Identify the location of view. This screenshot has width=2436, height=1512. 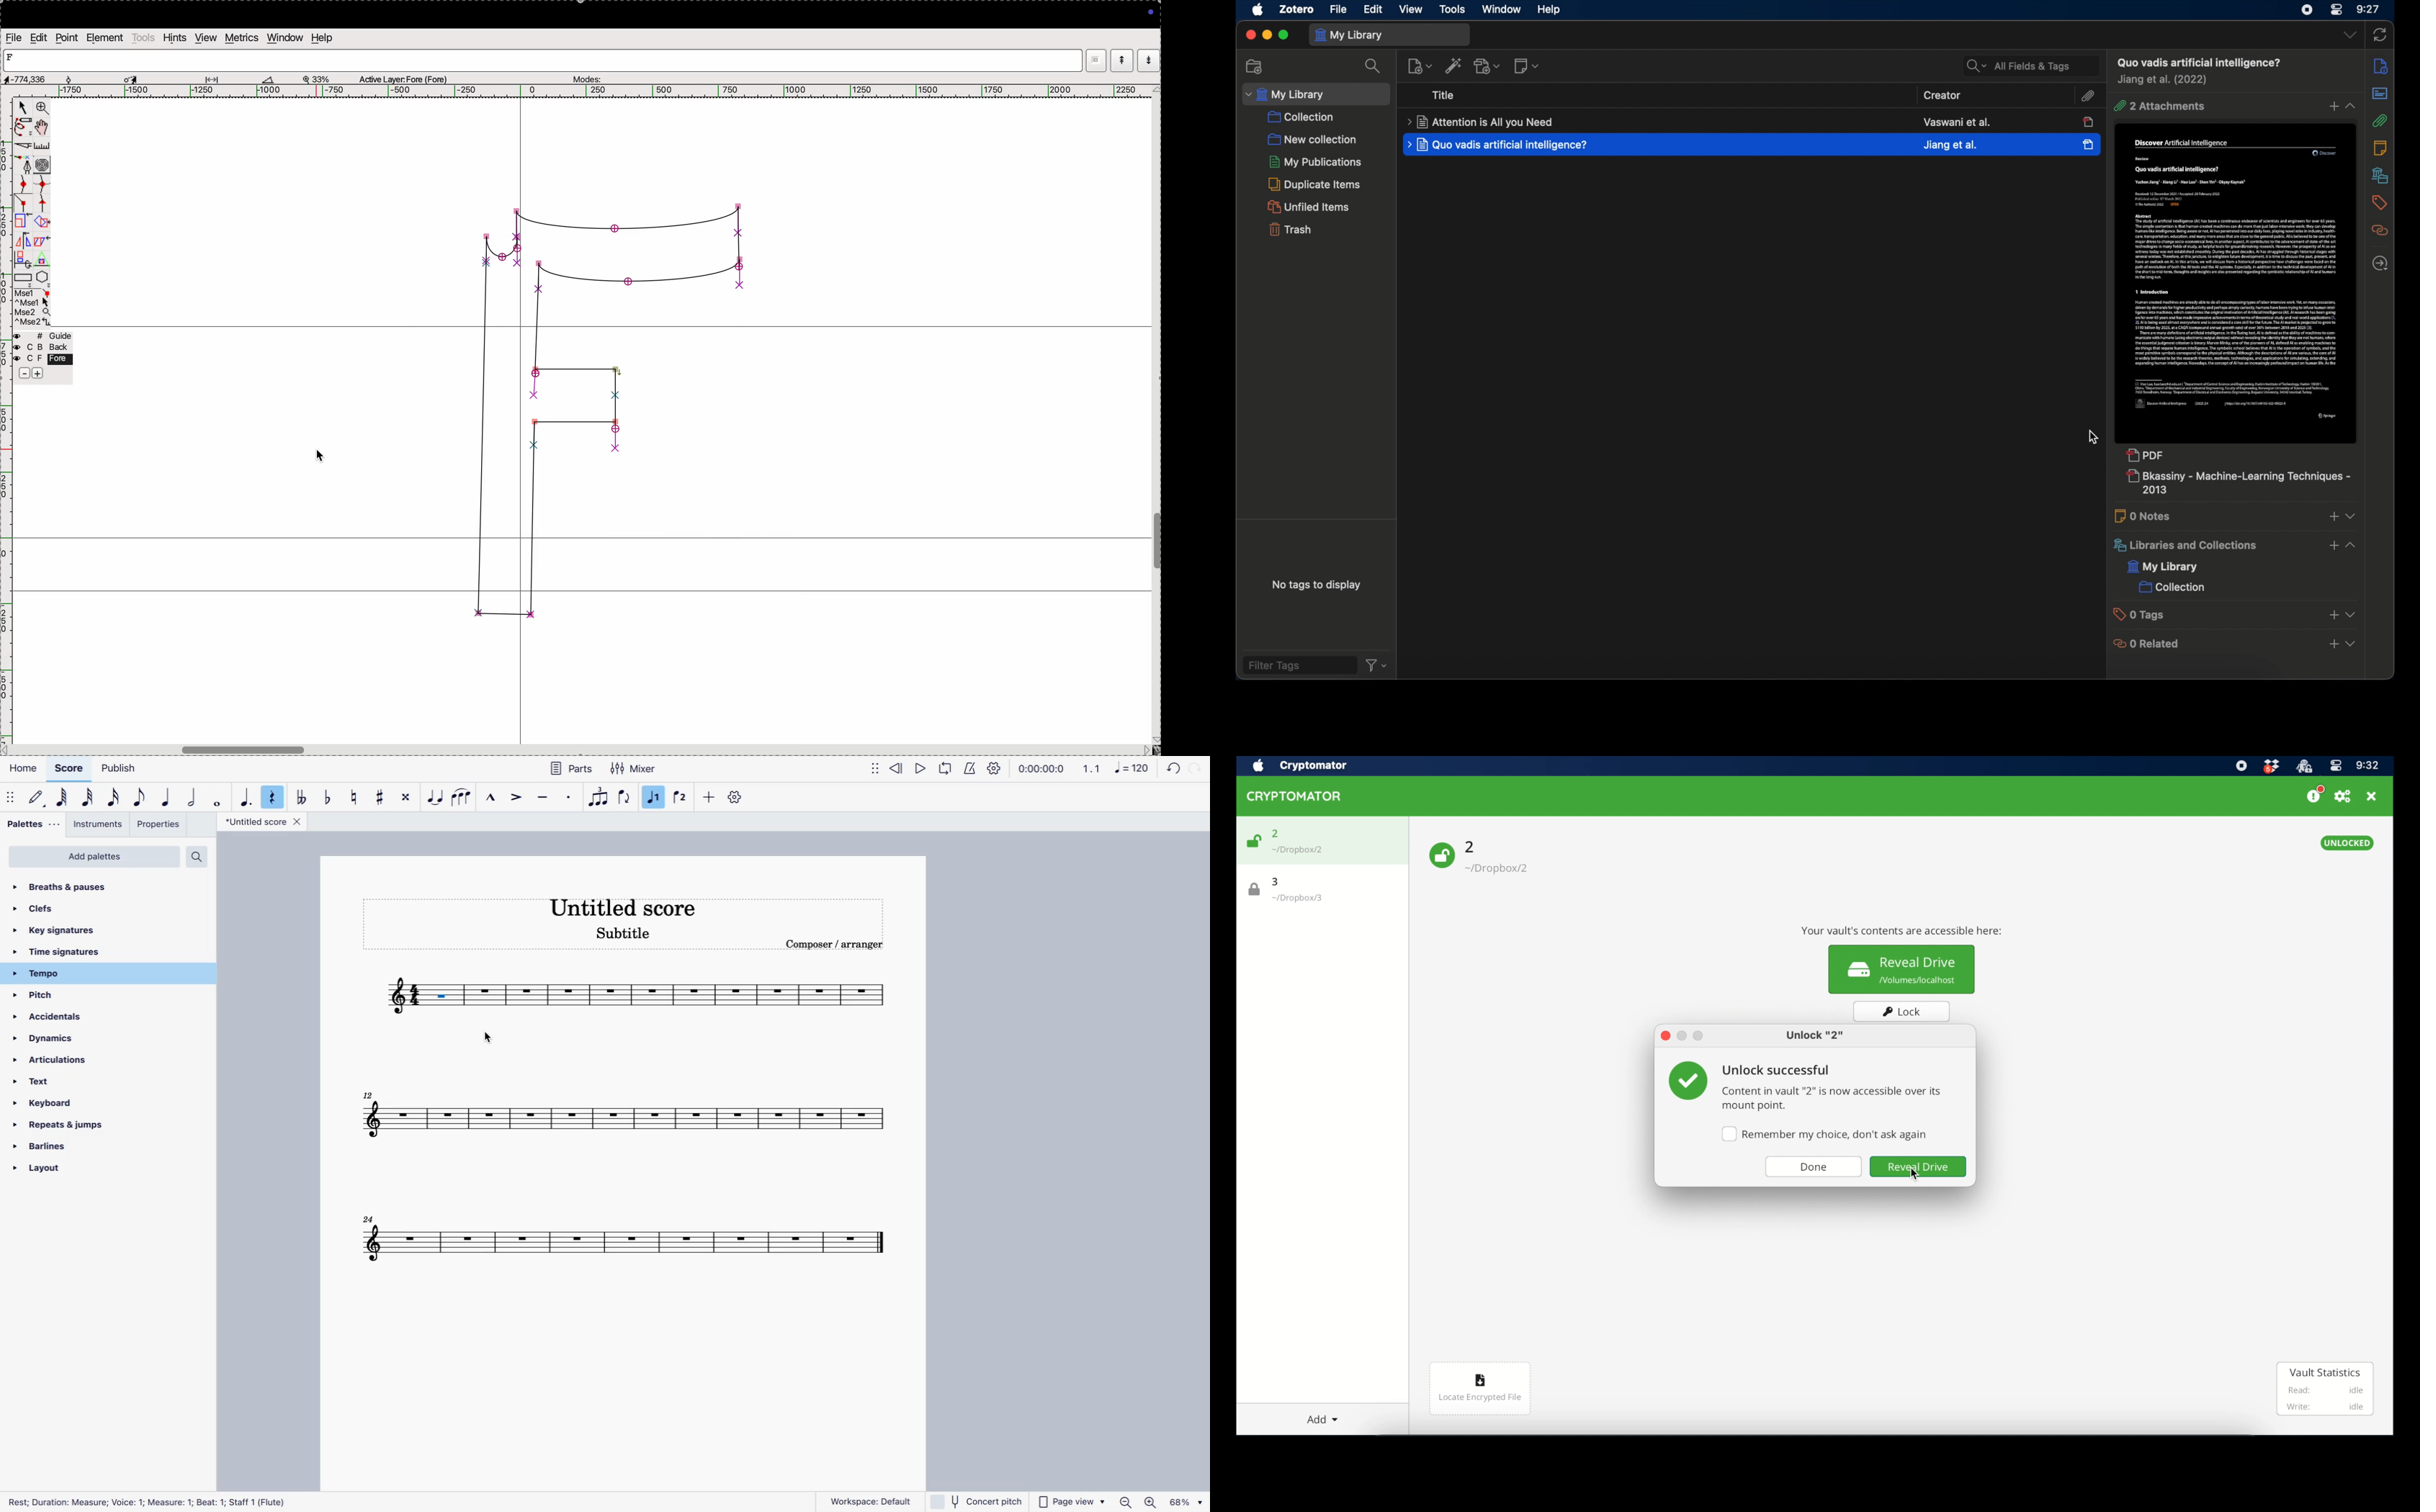
(1411, 9).